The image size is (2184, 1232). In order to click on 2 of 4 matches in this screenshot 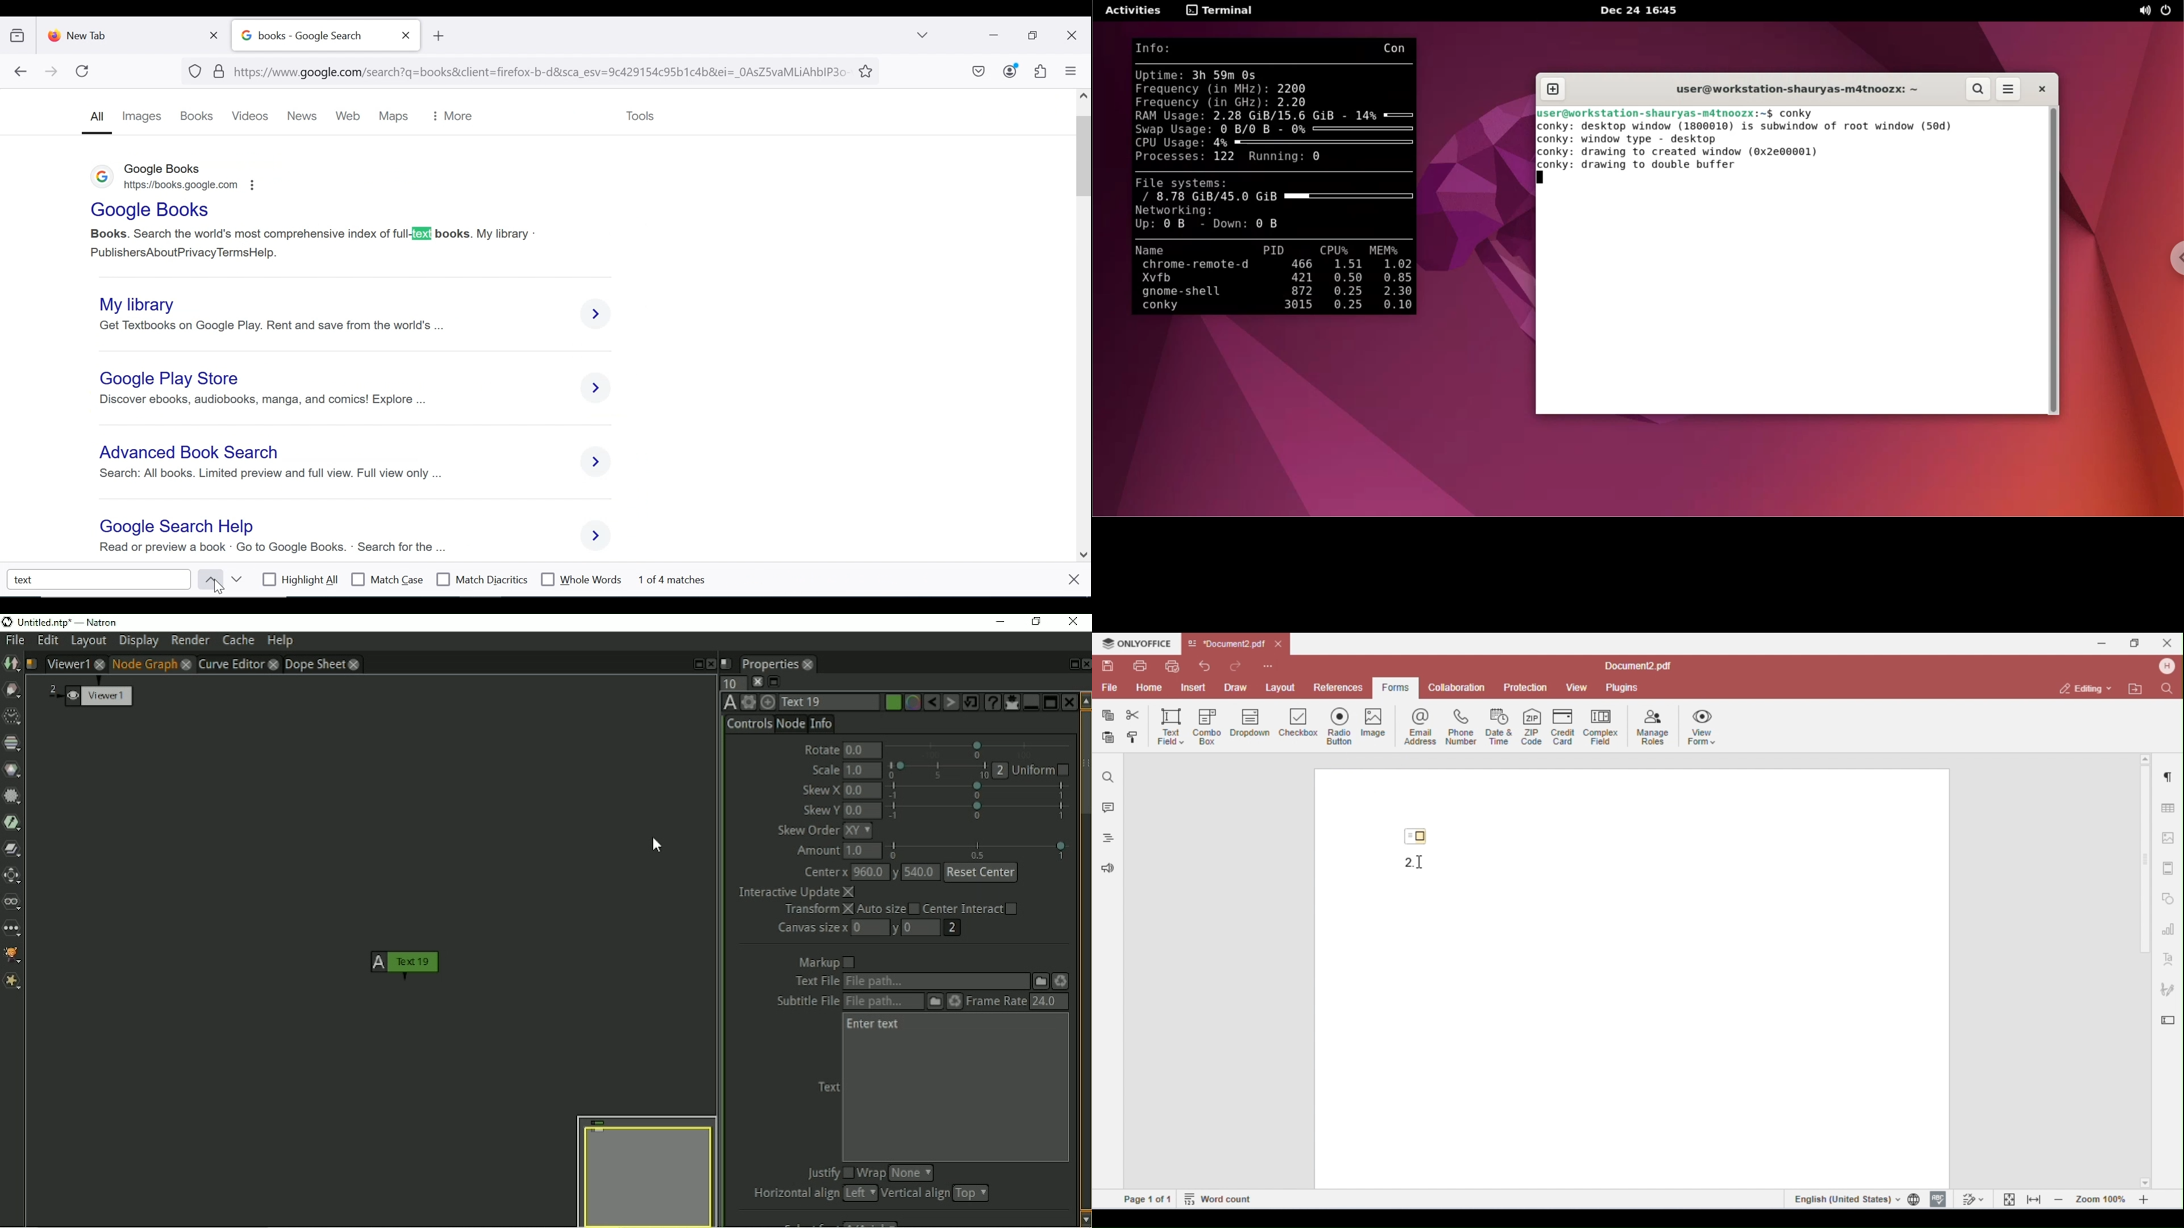, I will do `click(682, 578)`.